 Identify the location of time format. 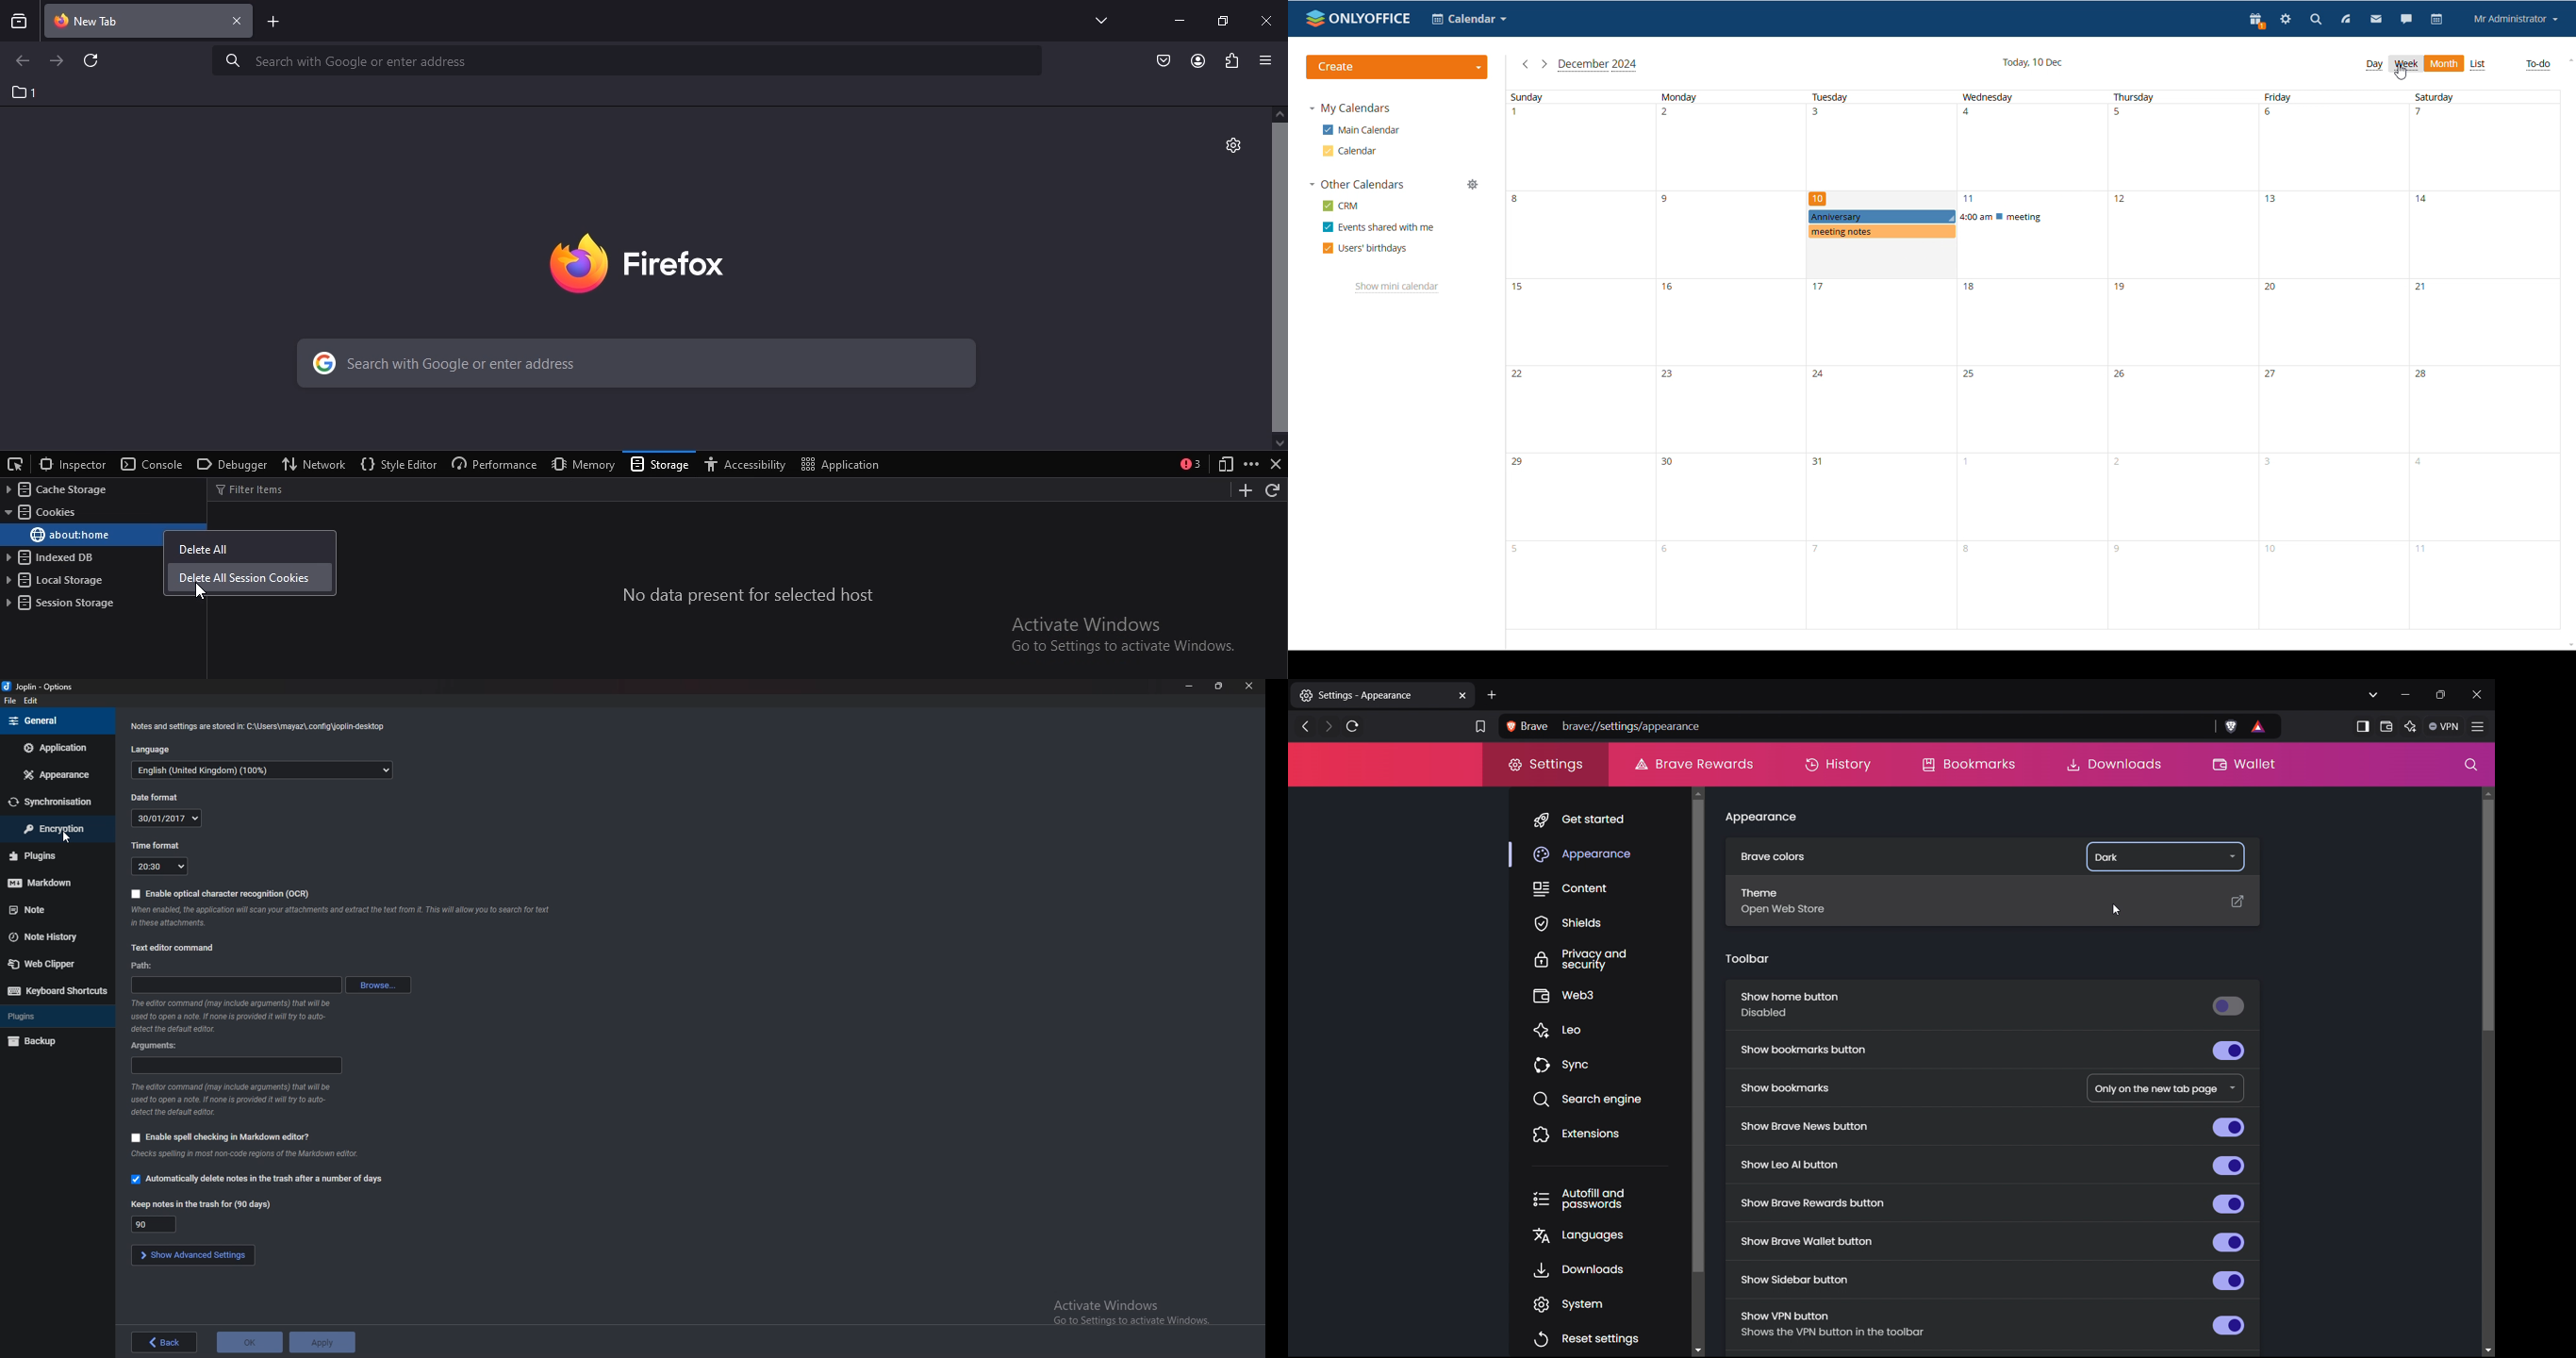
(157, 846).